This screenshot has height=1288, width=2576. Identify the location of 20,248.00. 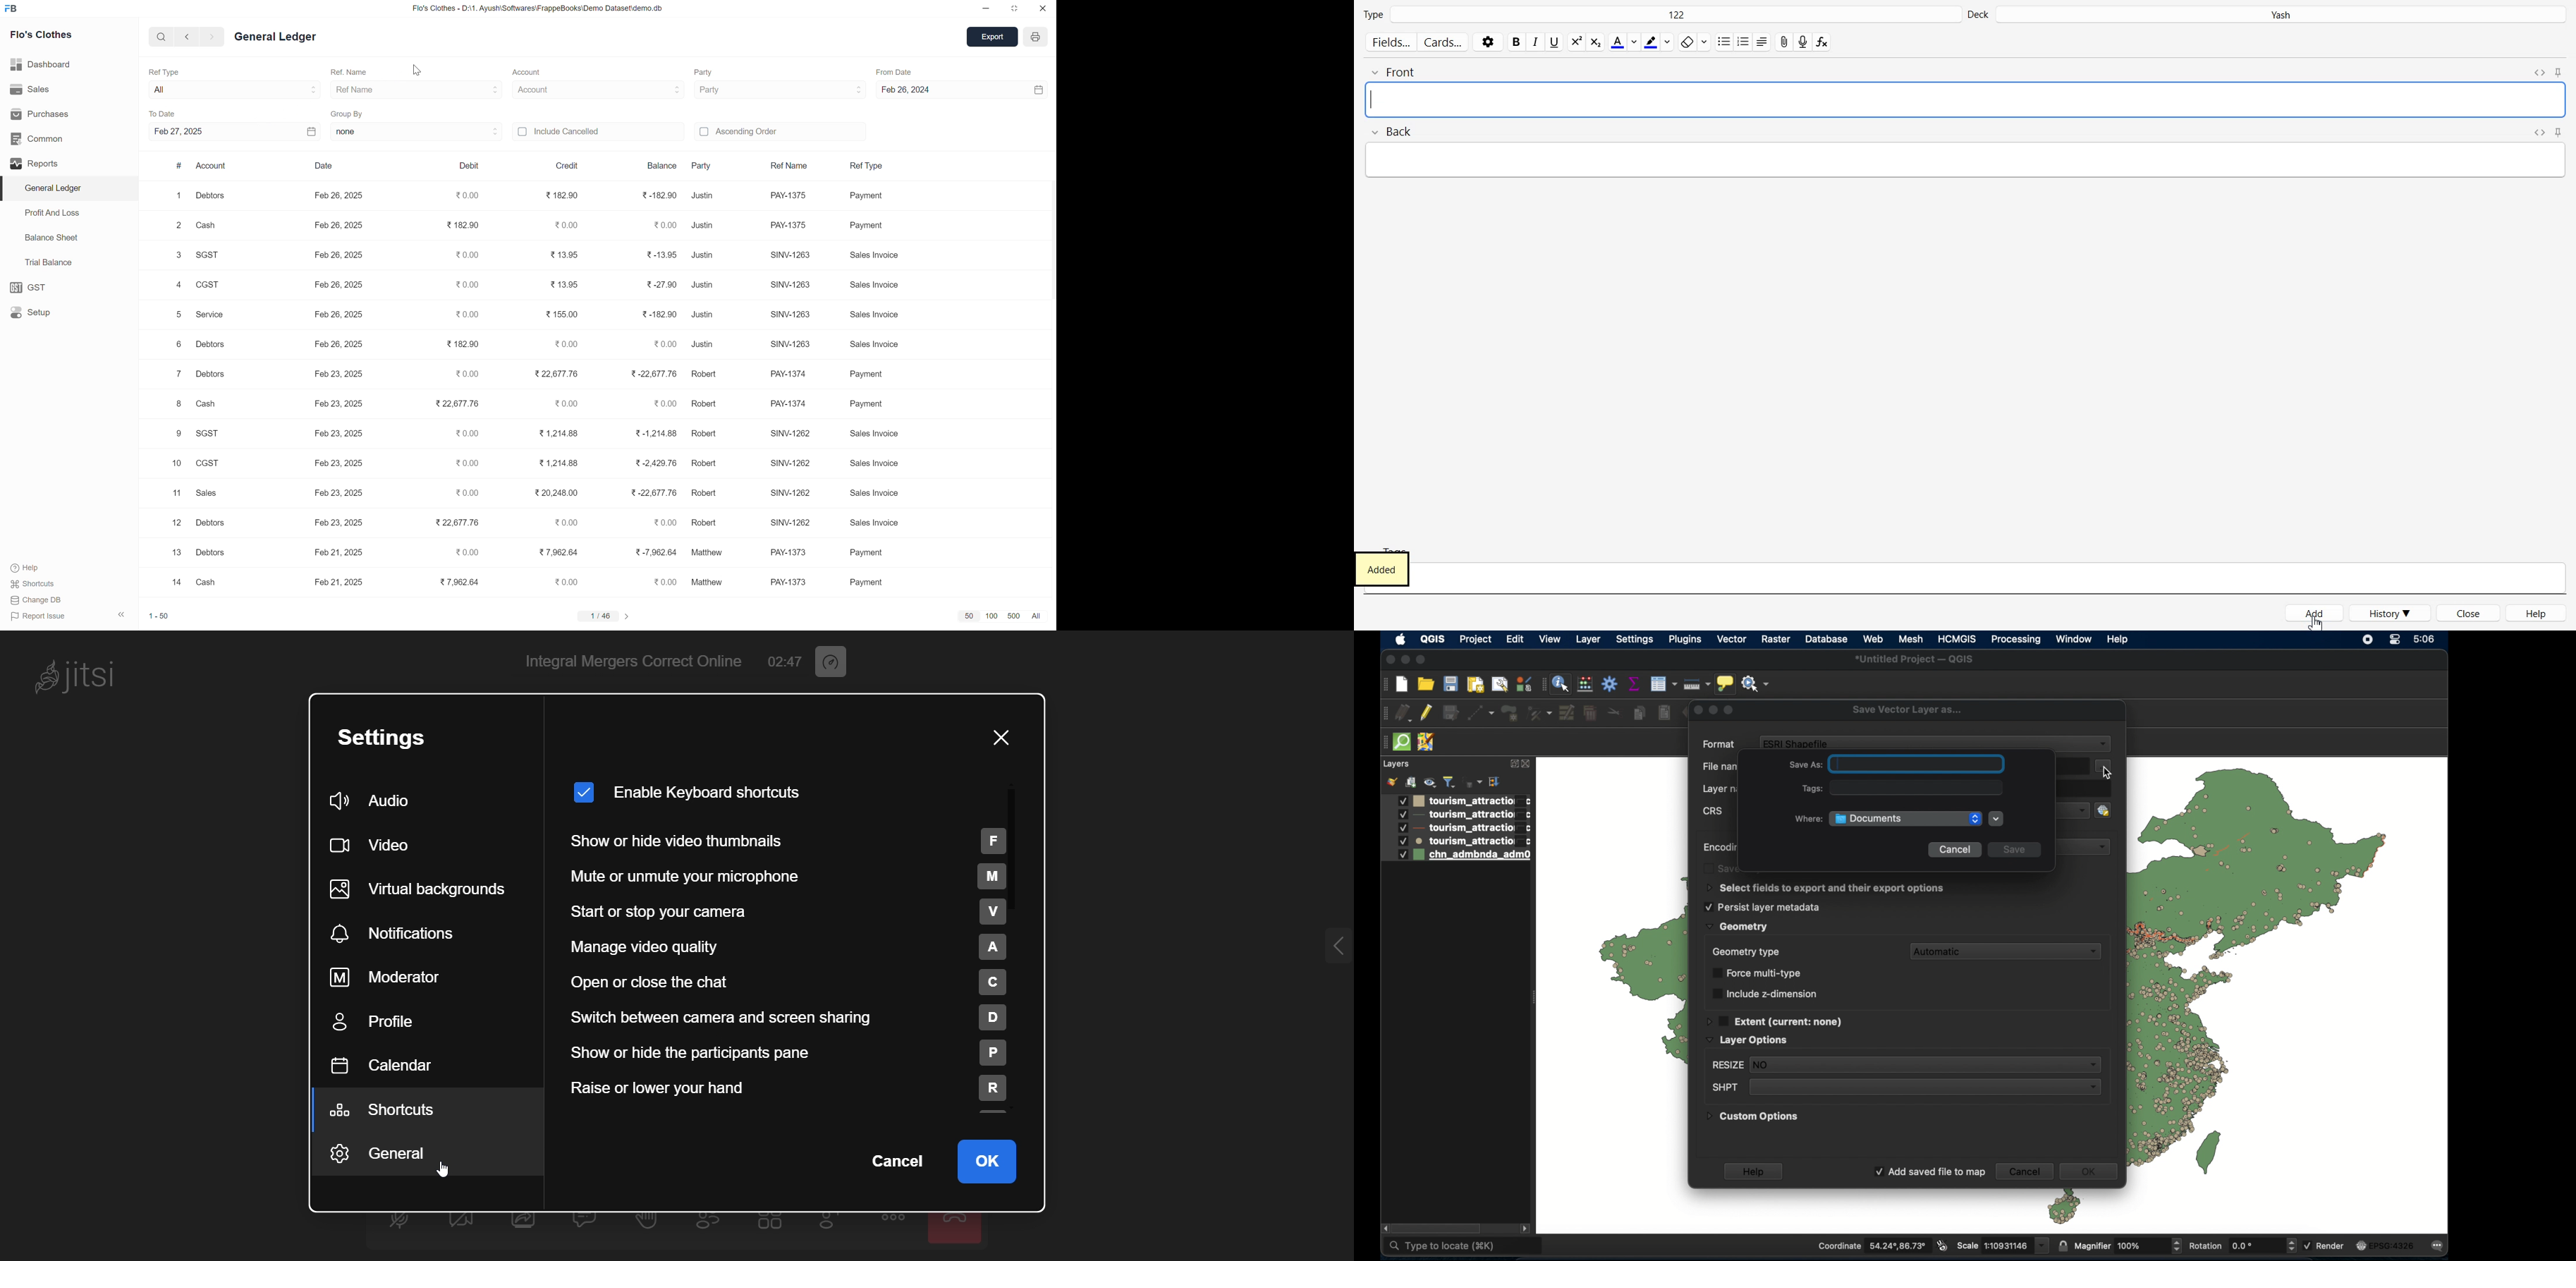
(557, 493).